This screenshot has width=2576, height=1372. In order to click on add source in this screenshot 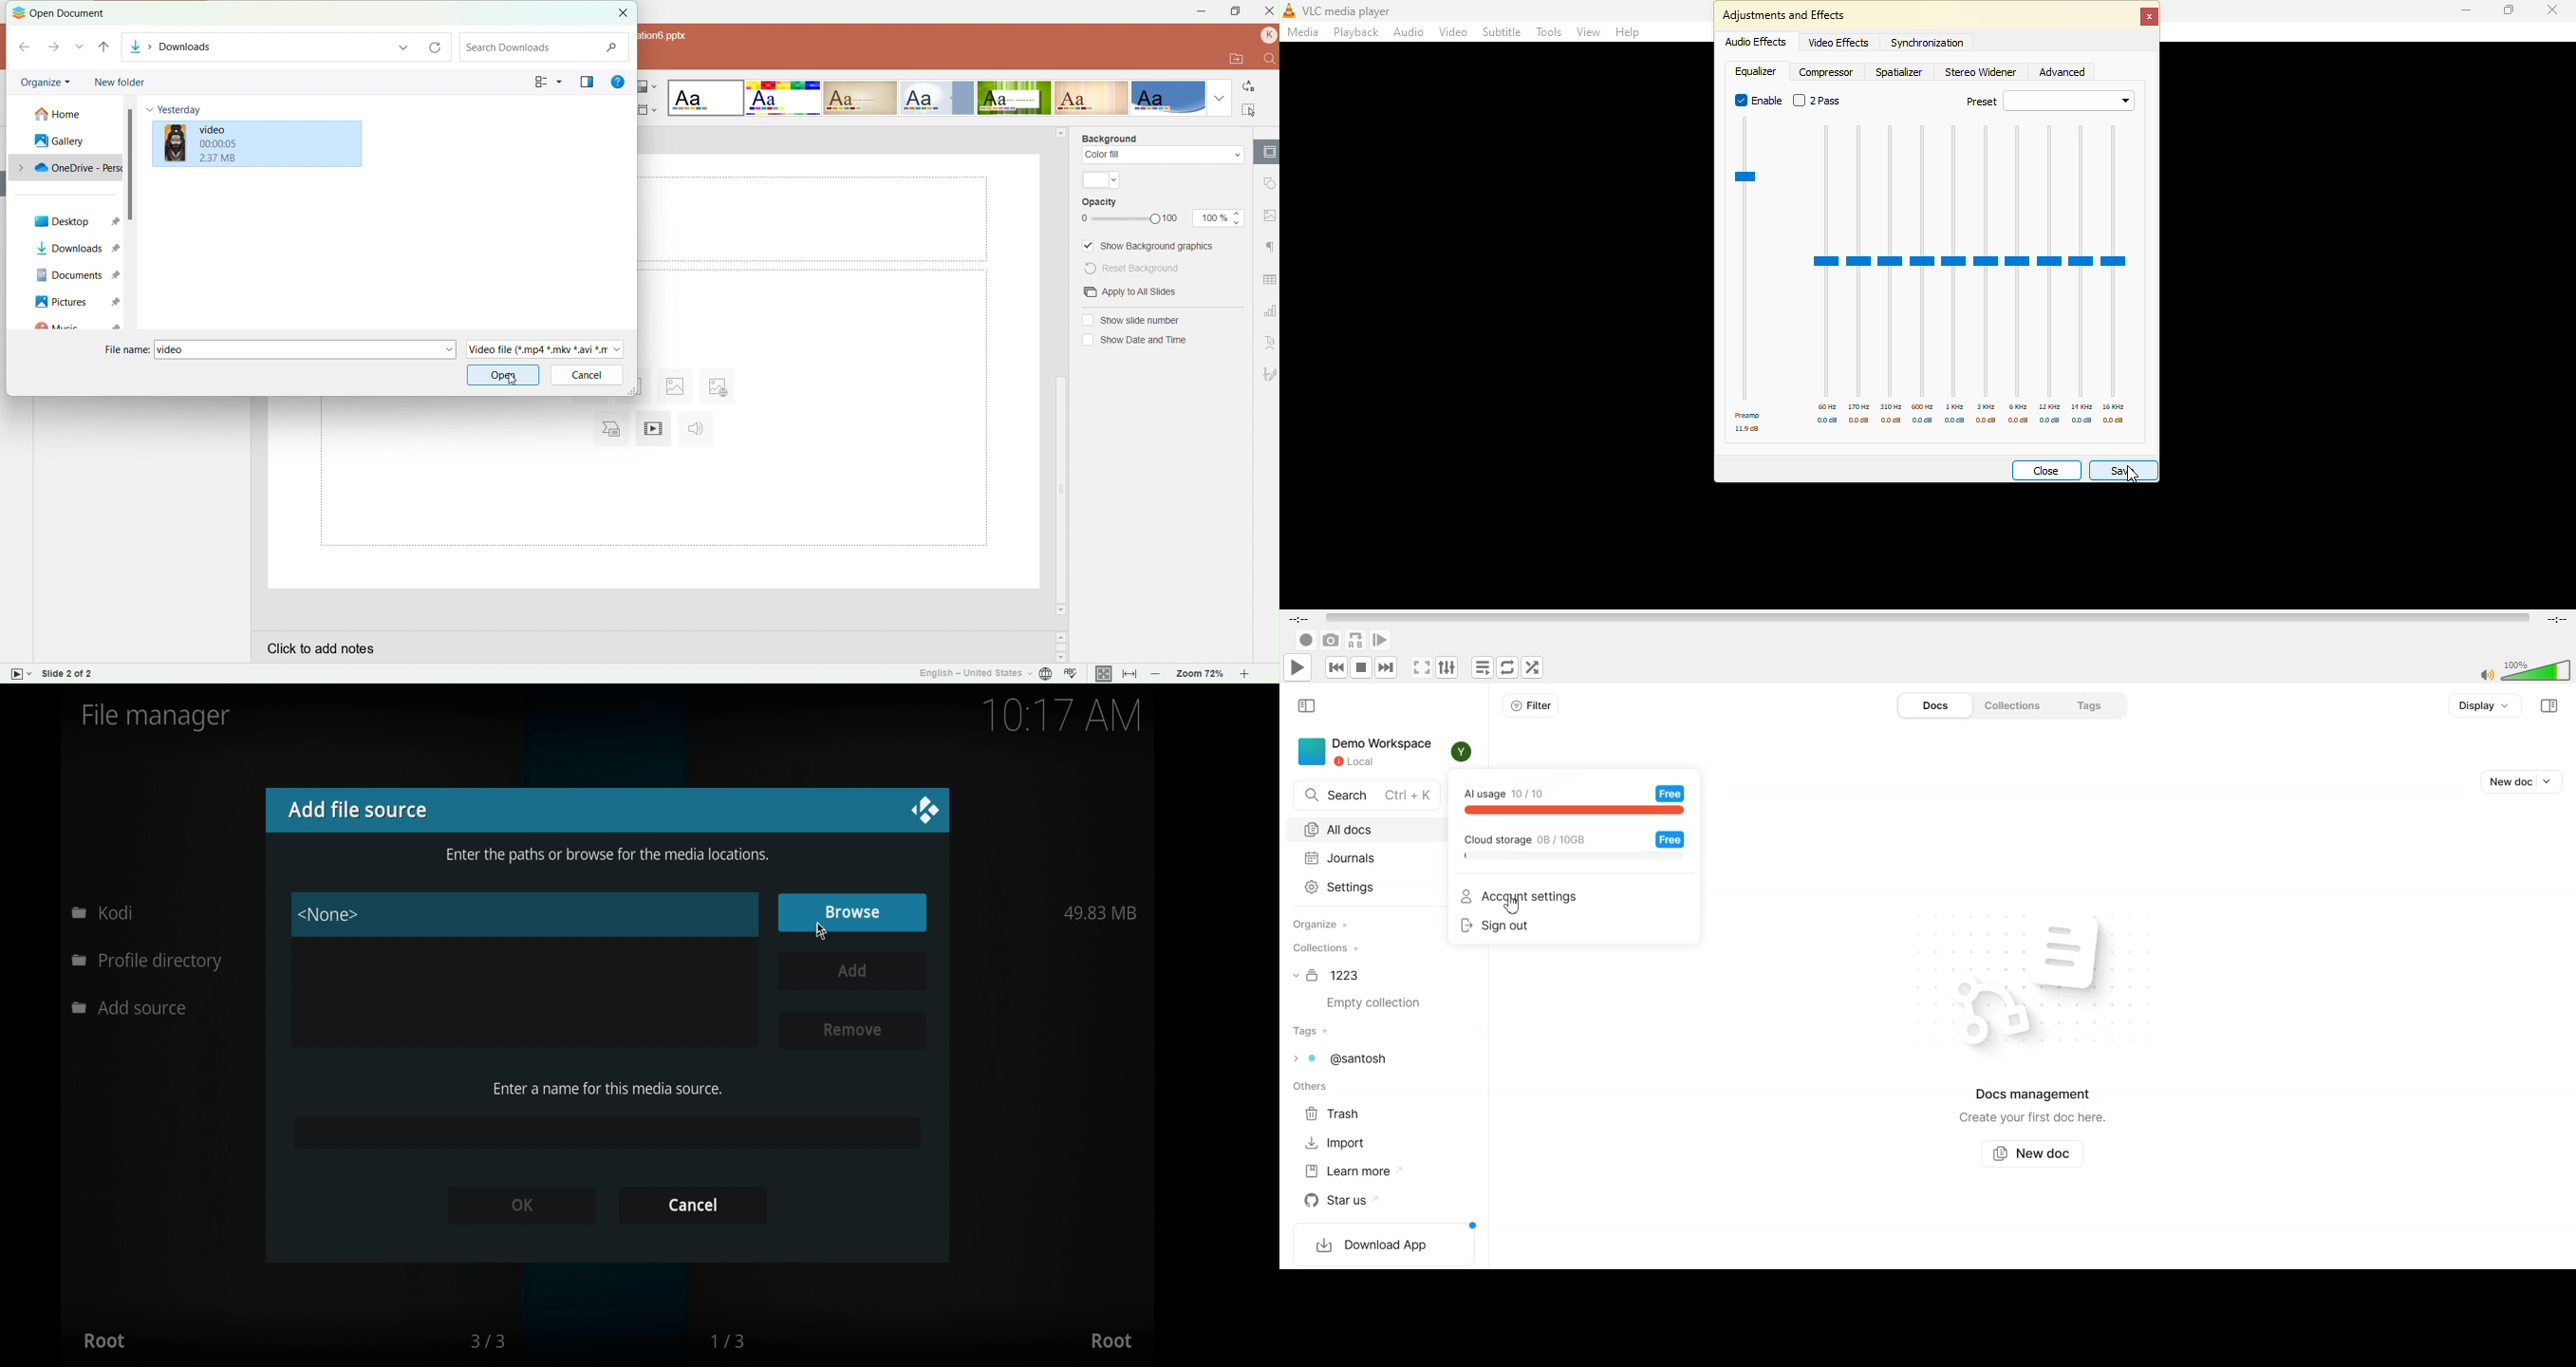, I will do `click(132, 1008)`.